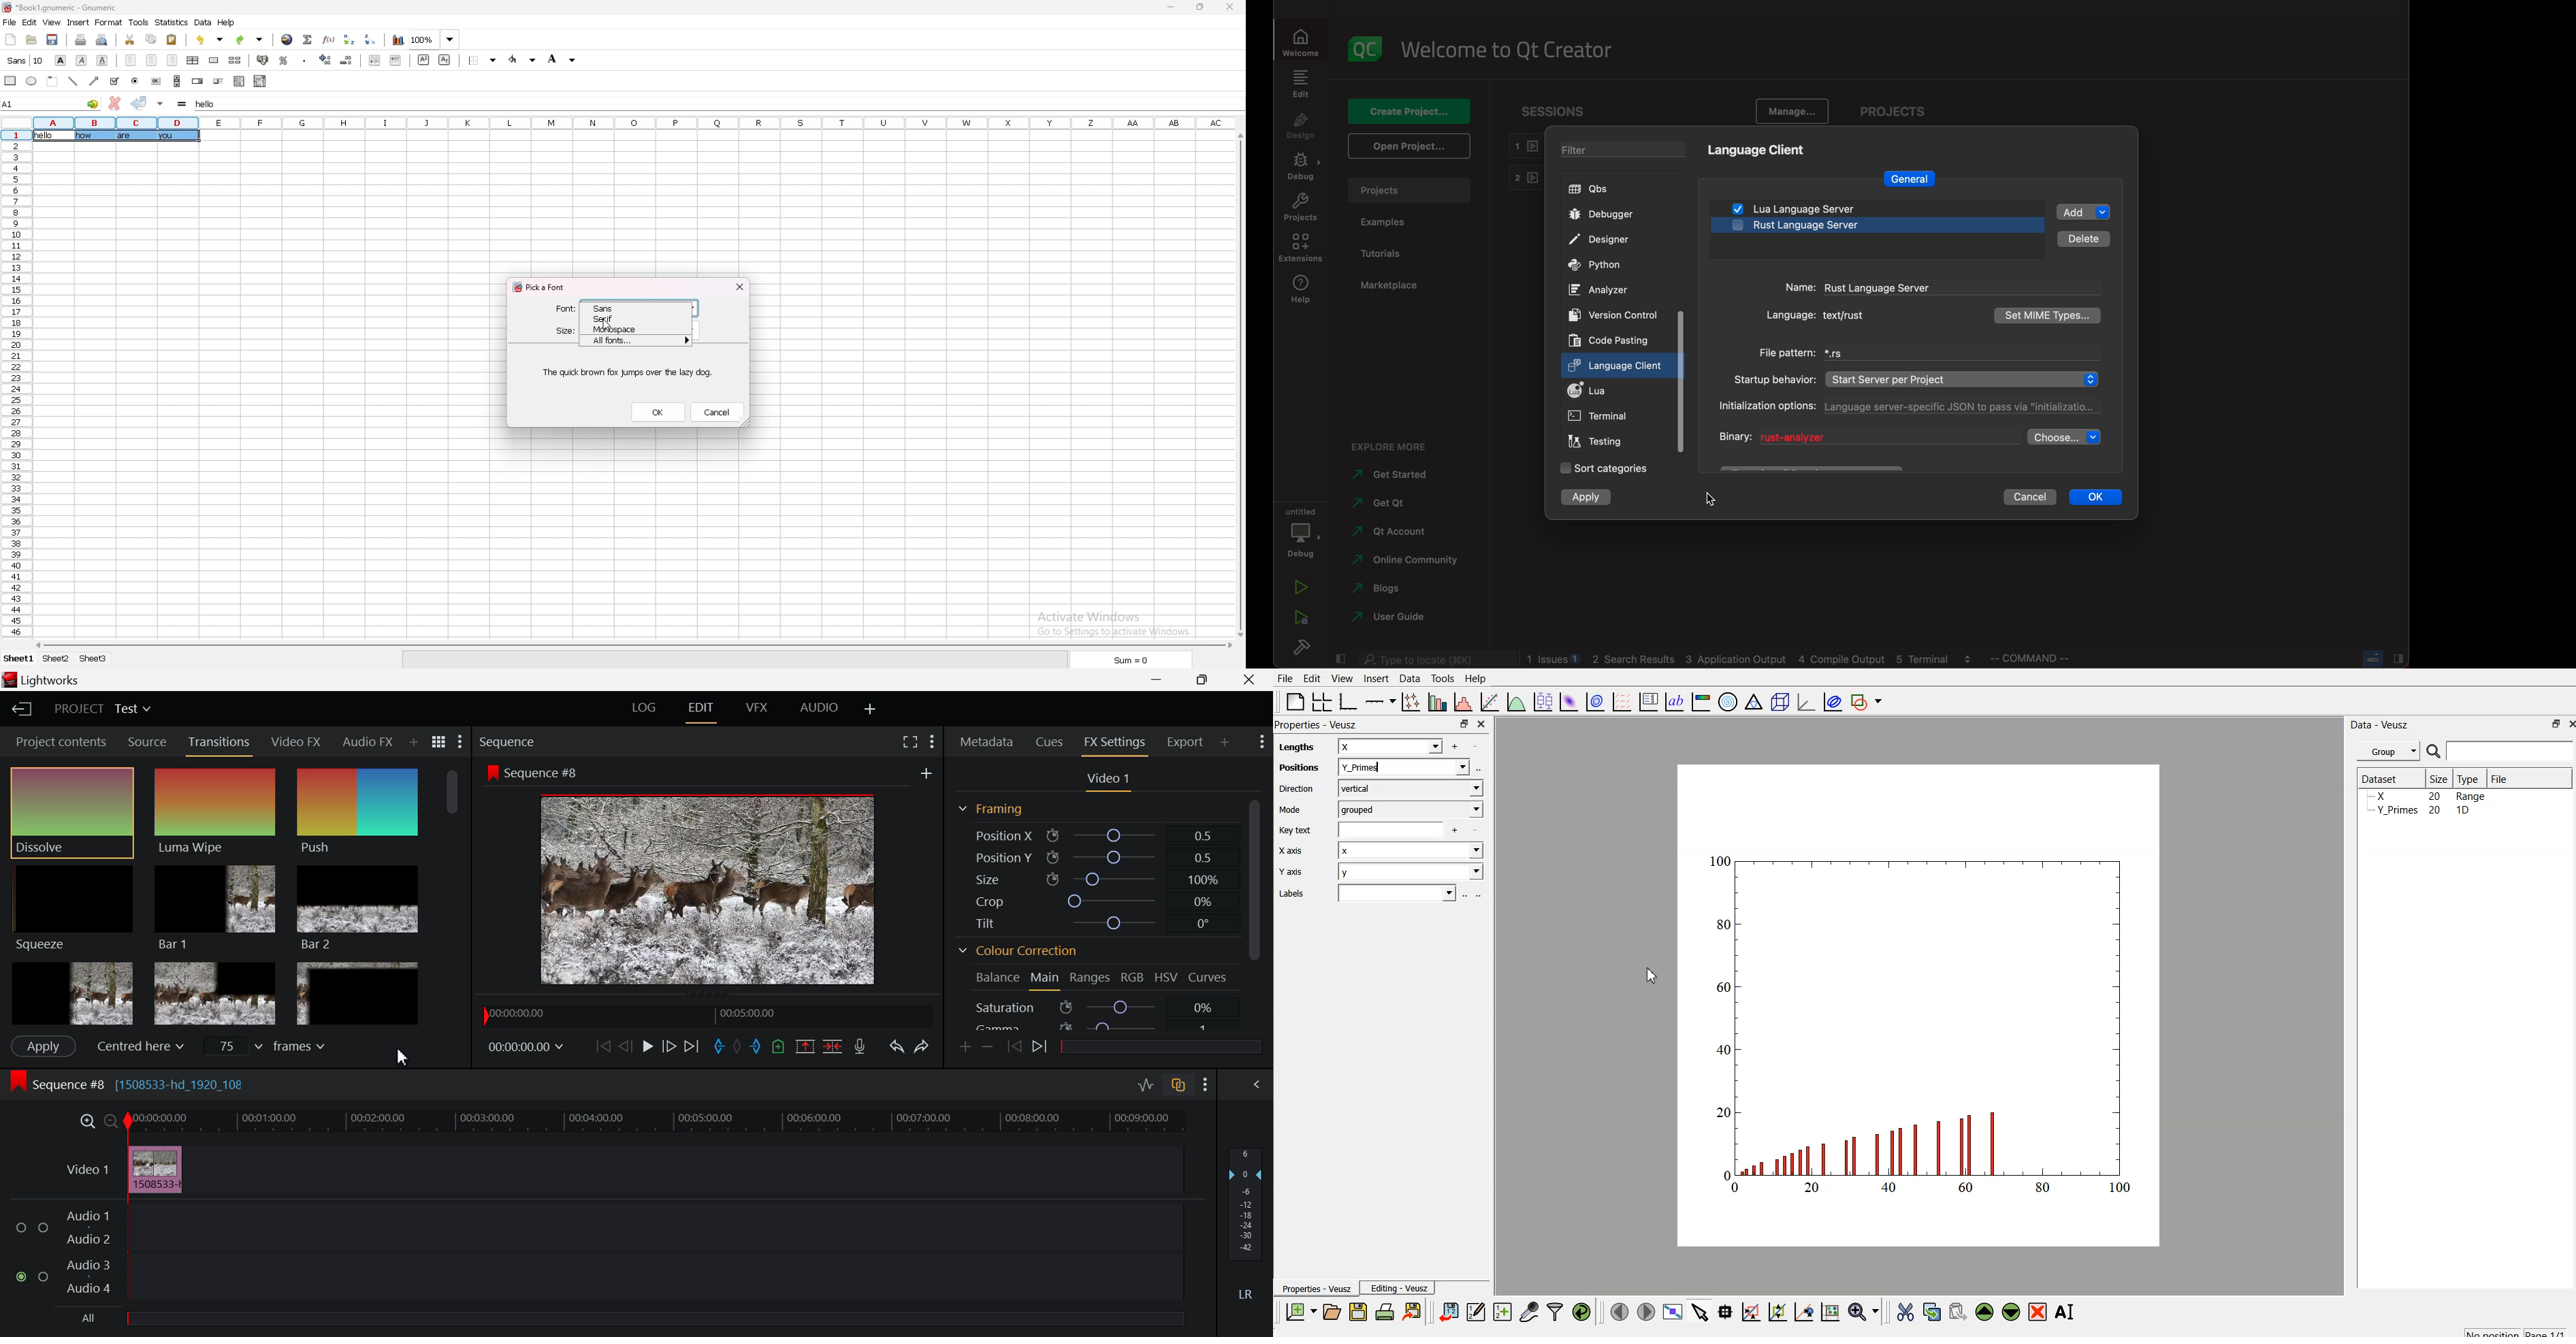 The width and height of the screenshot is (2576, 1344). What do you see at coordinates (995, 979) in the screenshot?
I see `Balance` at bounding box center [995, 979].